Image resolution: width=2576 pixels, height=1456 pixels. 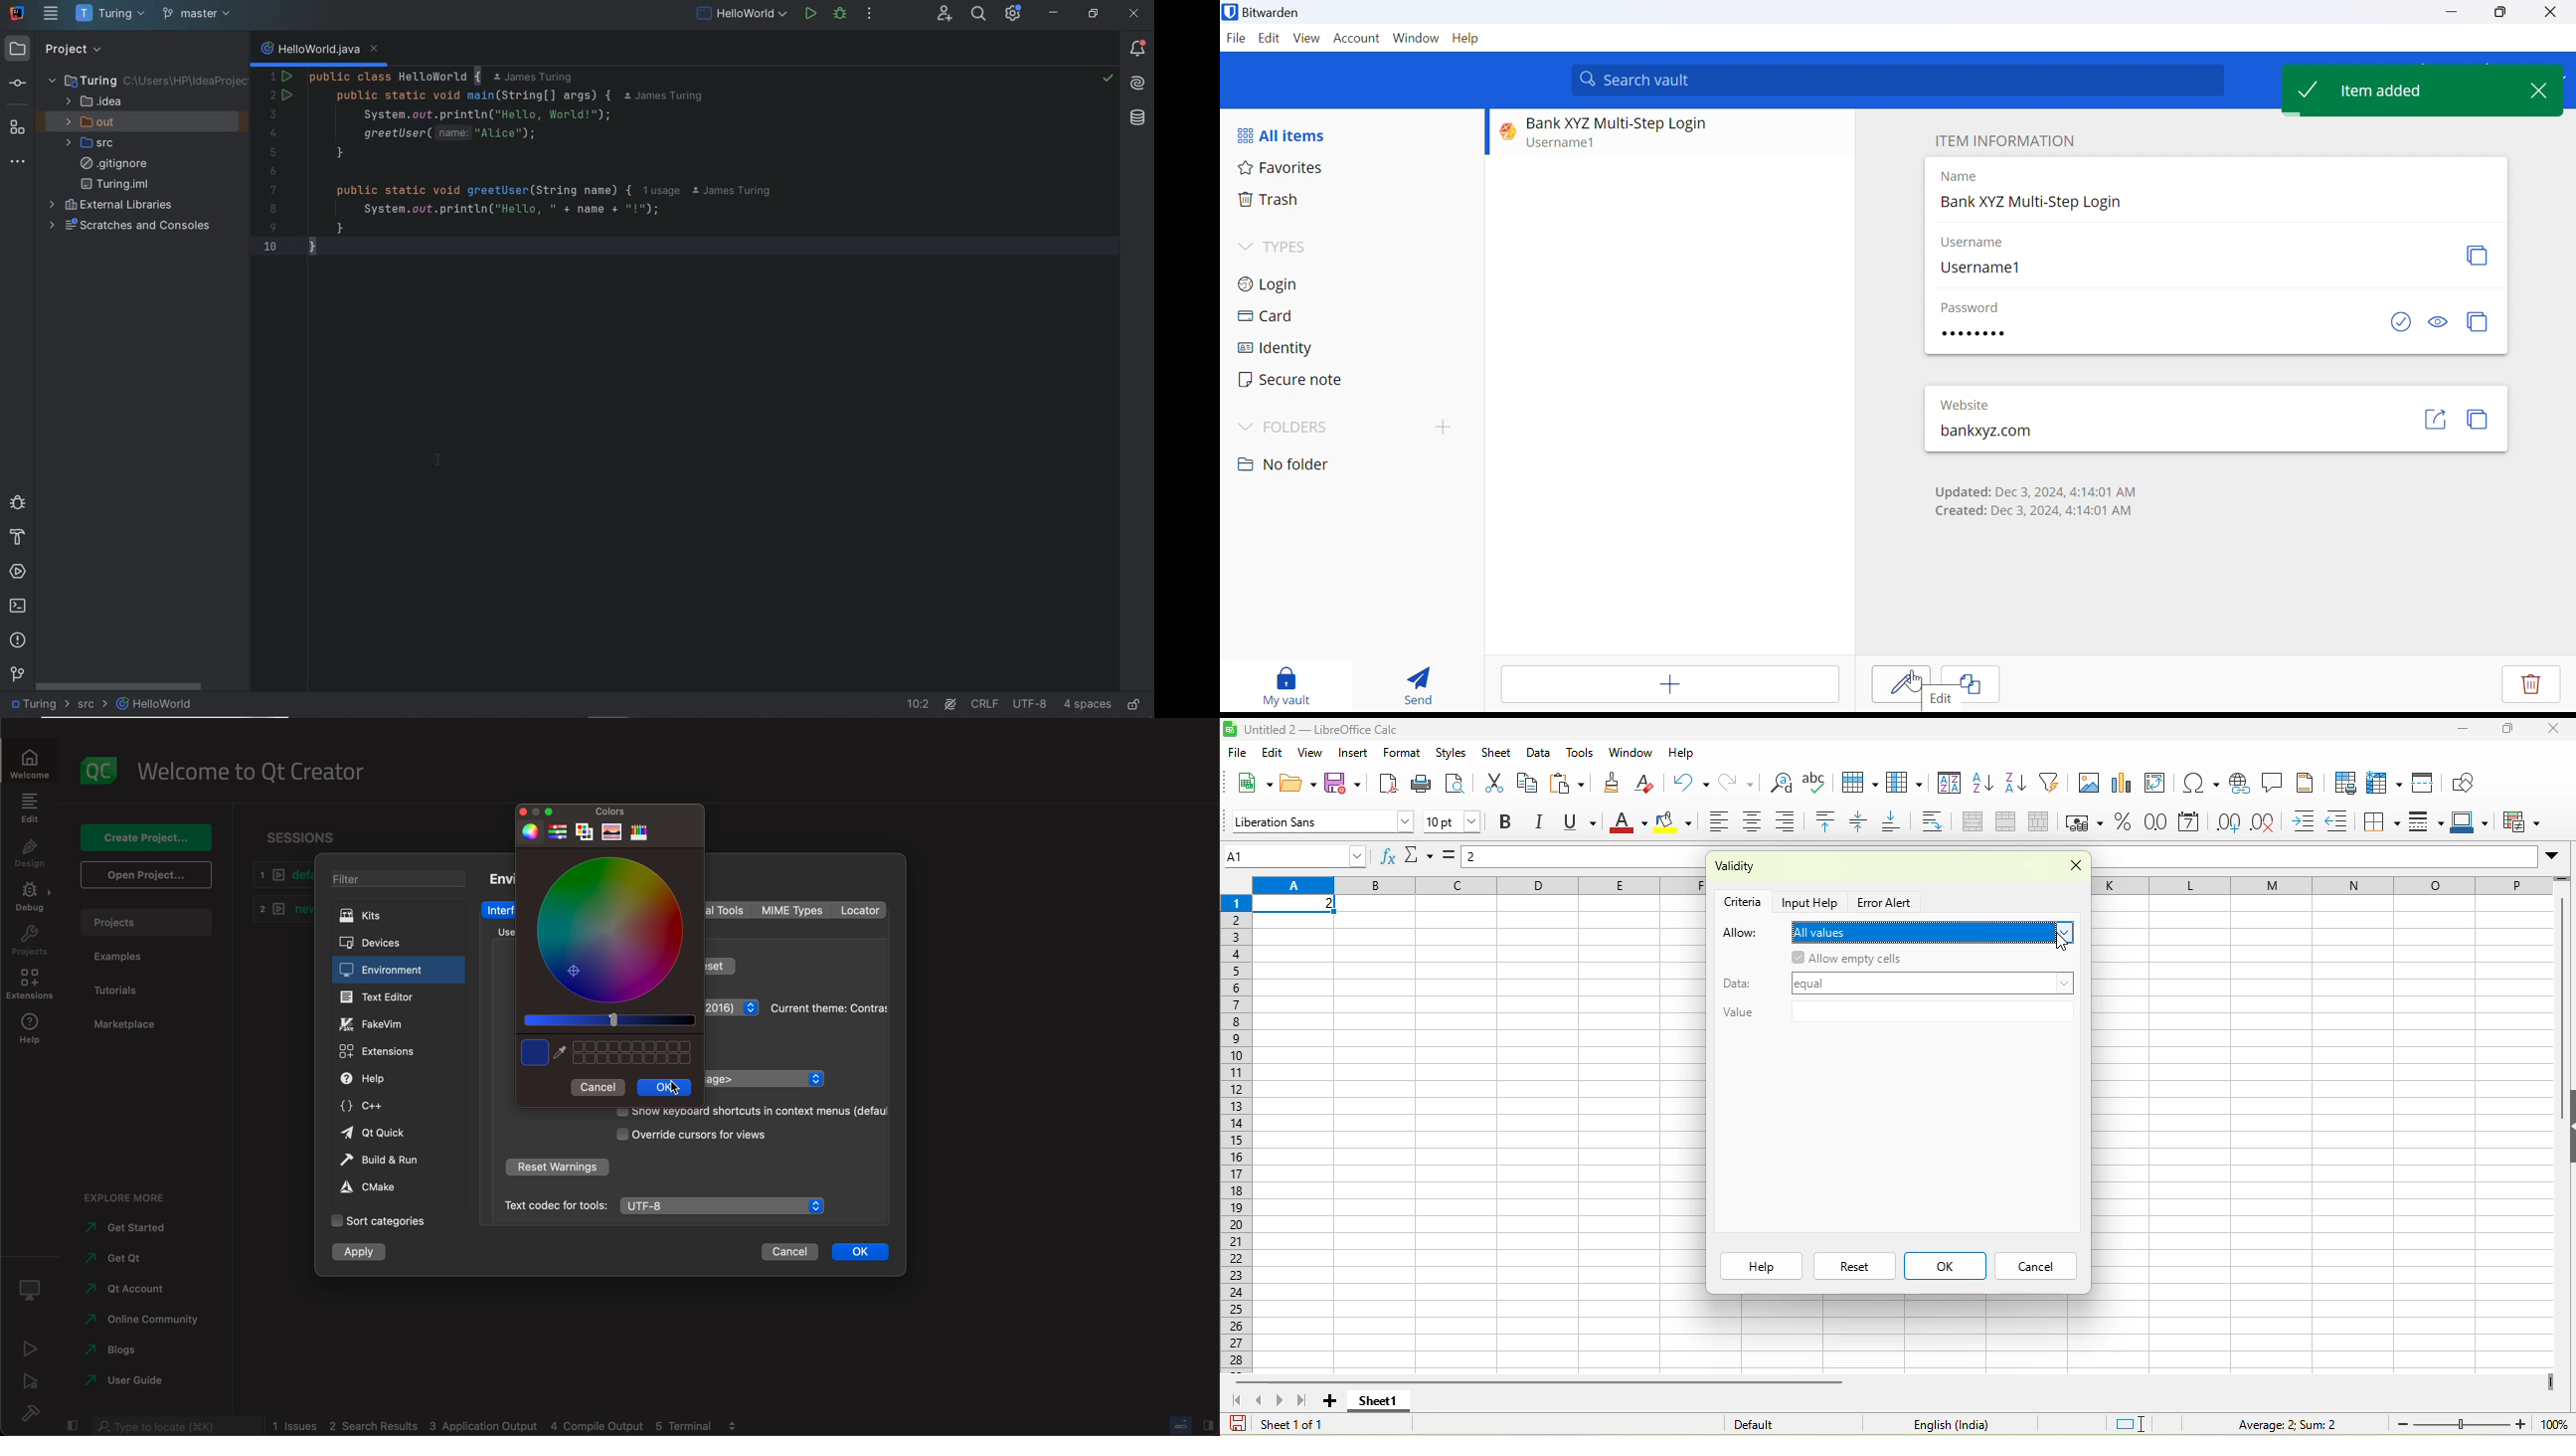 I want to click on cancel, so click(x=790, y=1252).